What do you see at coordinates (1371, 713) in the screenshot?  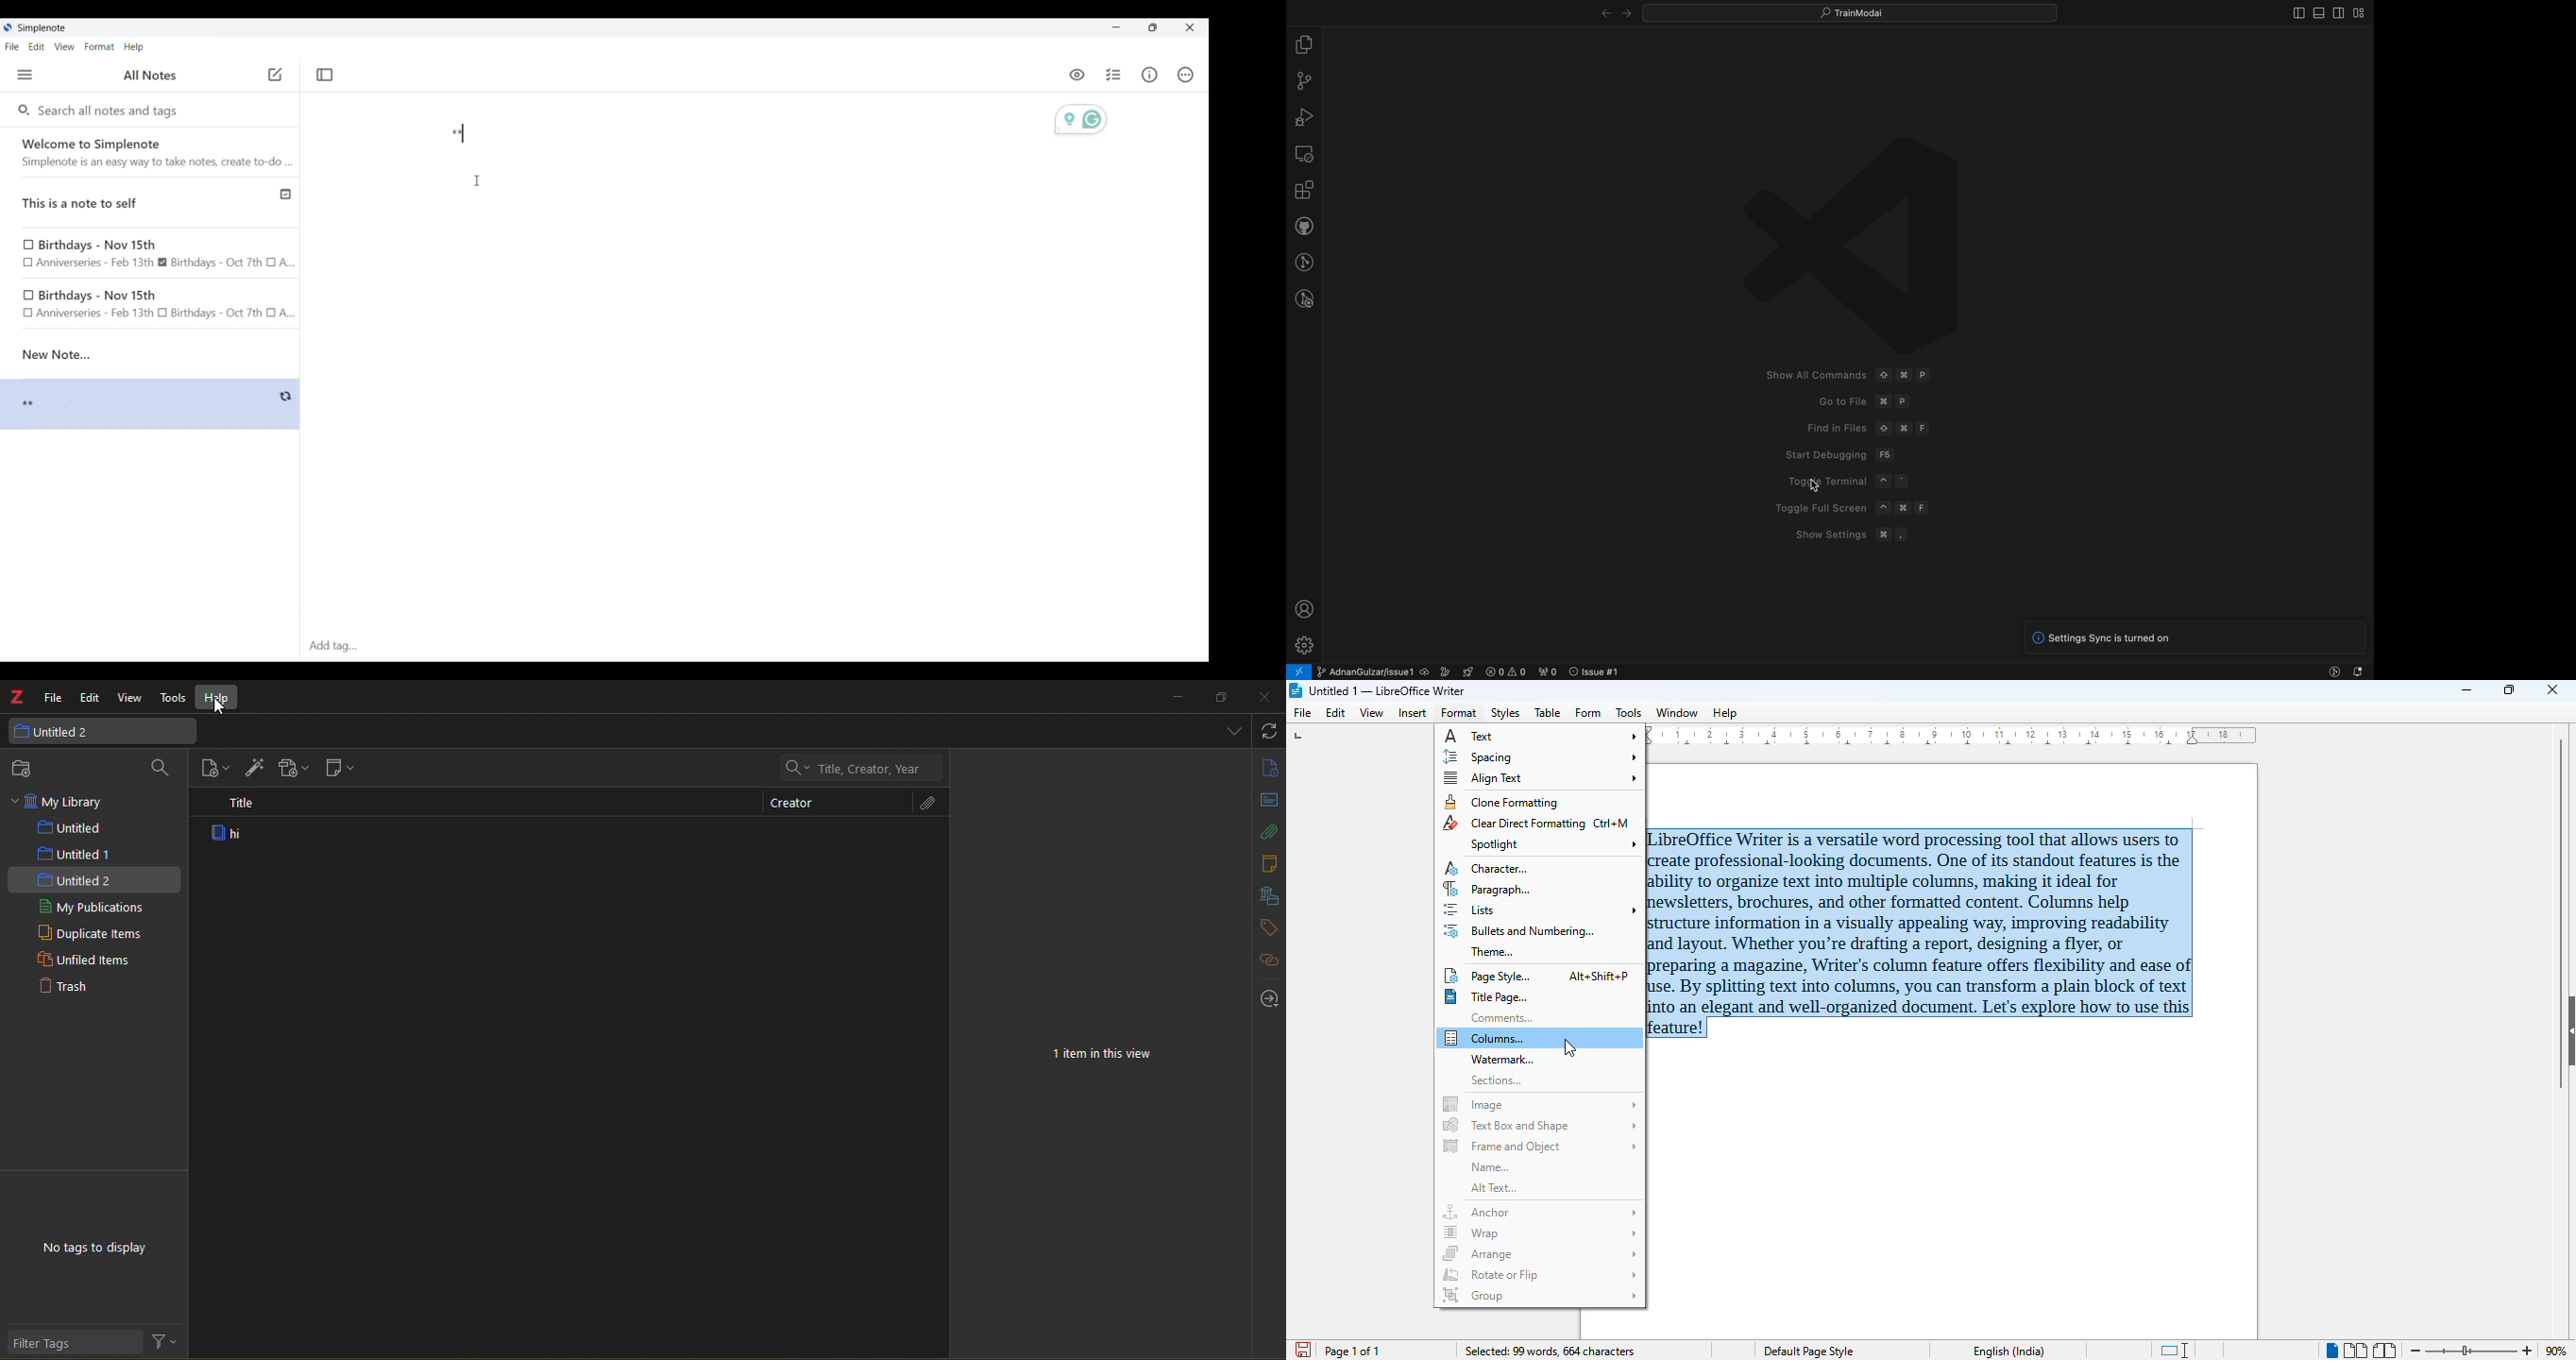 I see `view` at bounding box center [1371, 713].